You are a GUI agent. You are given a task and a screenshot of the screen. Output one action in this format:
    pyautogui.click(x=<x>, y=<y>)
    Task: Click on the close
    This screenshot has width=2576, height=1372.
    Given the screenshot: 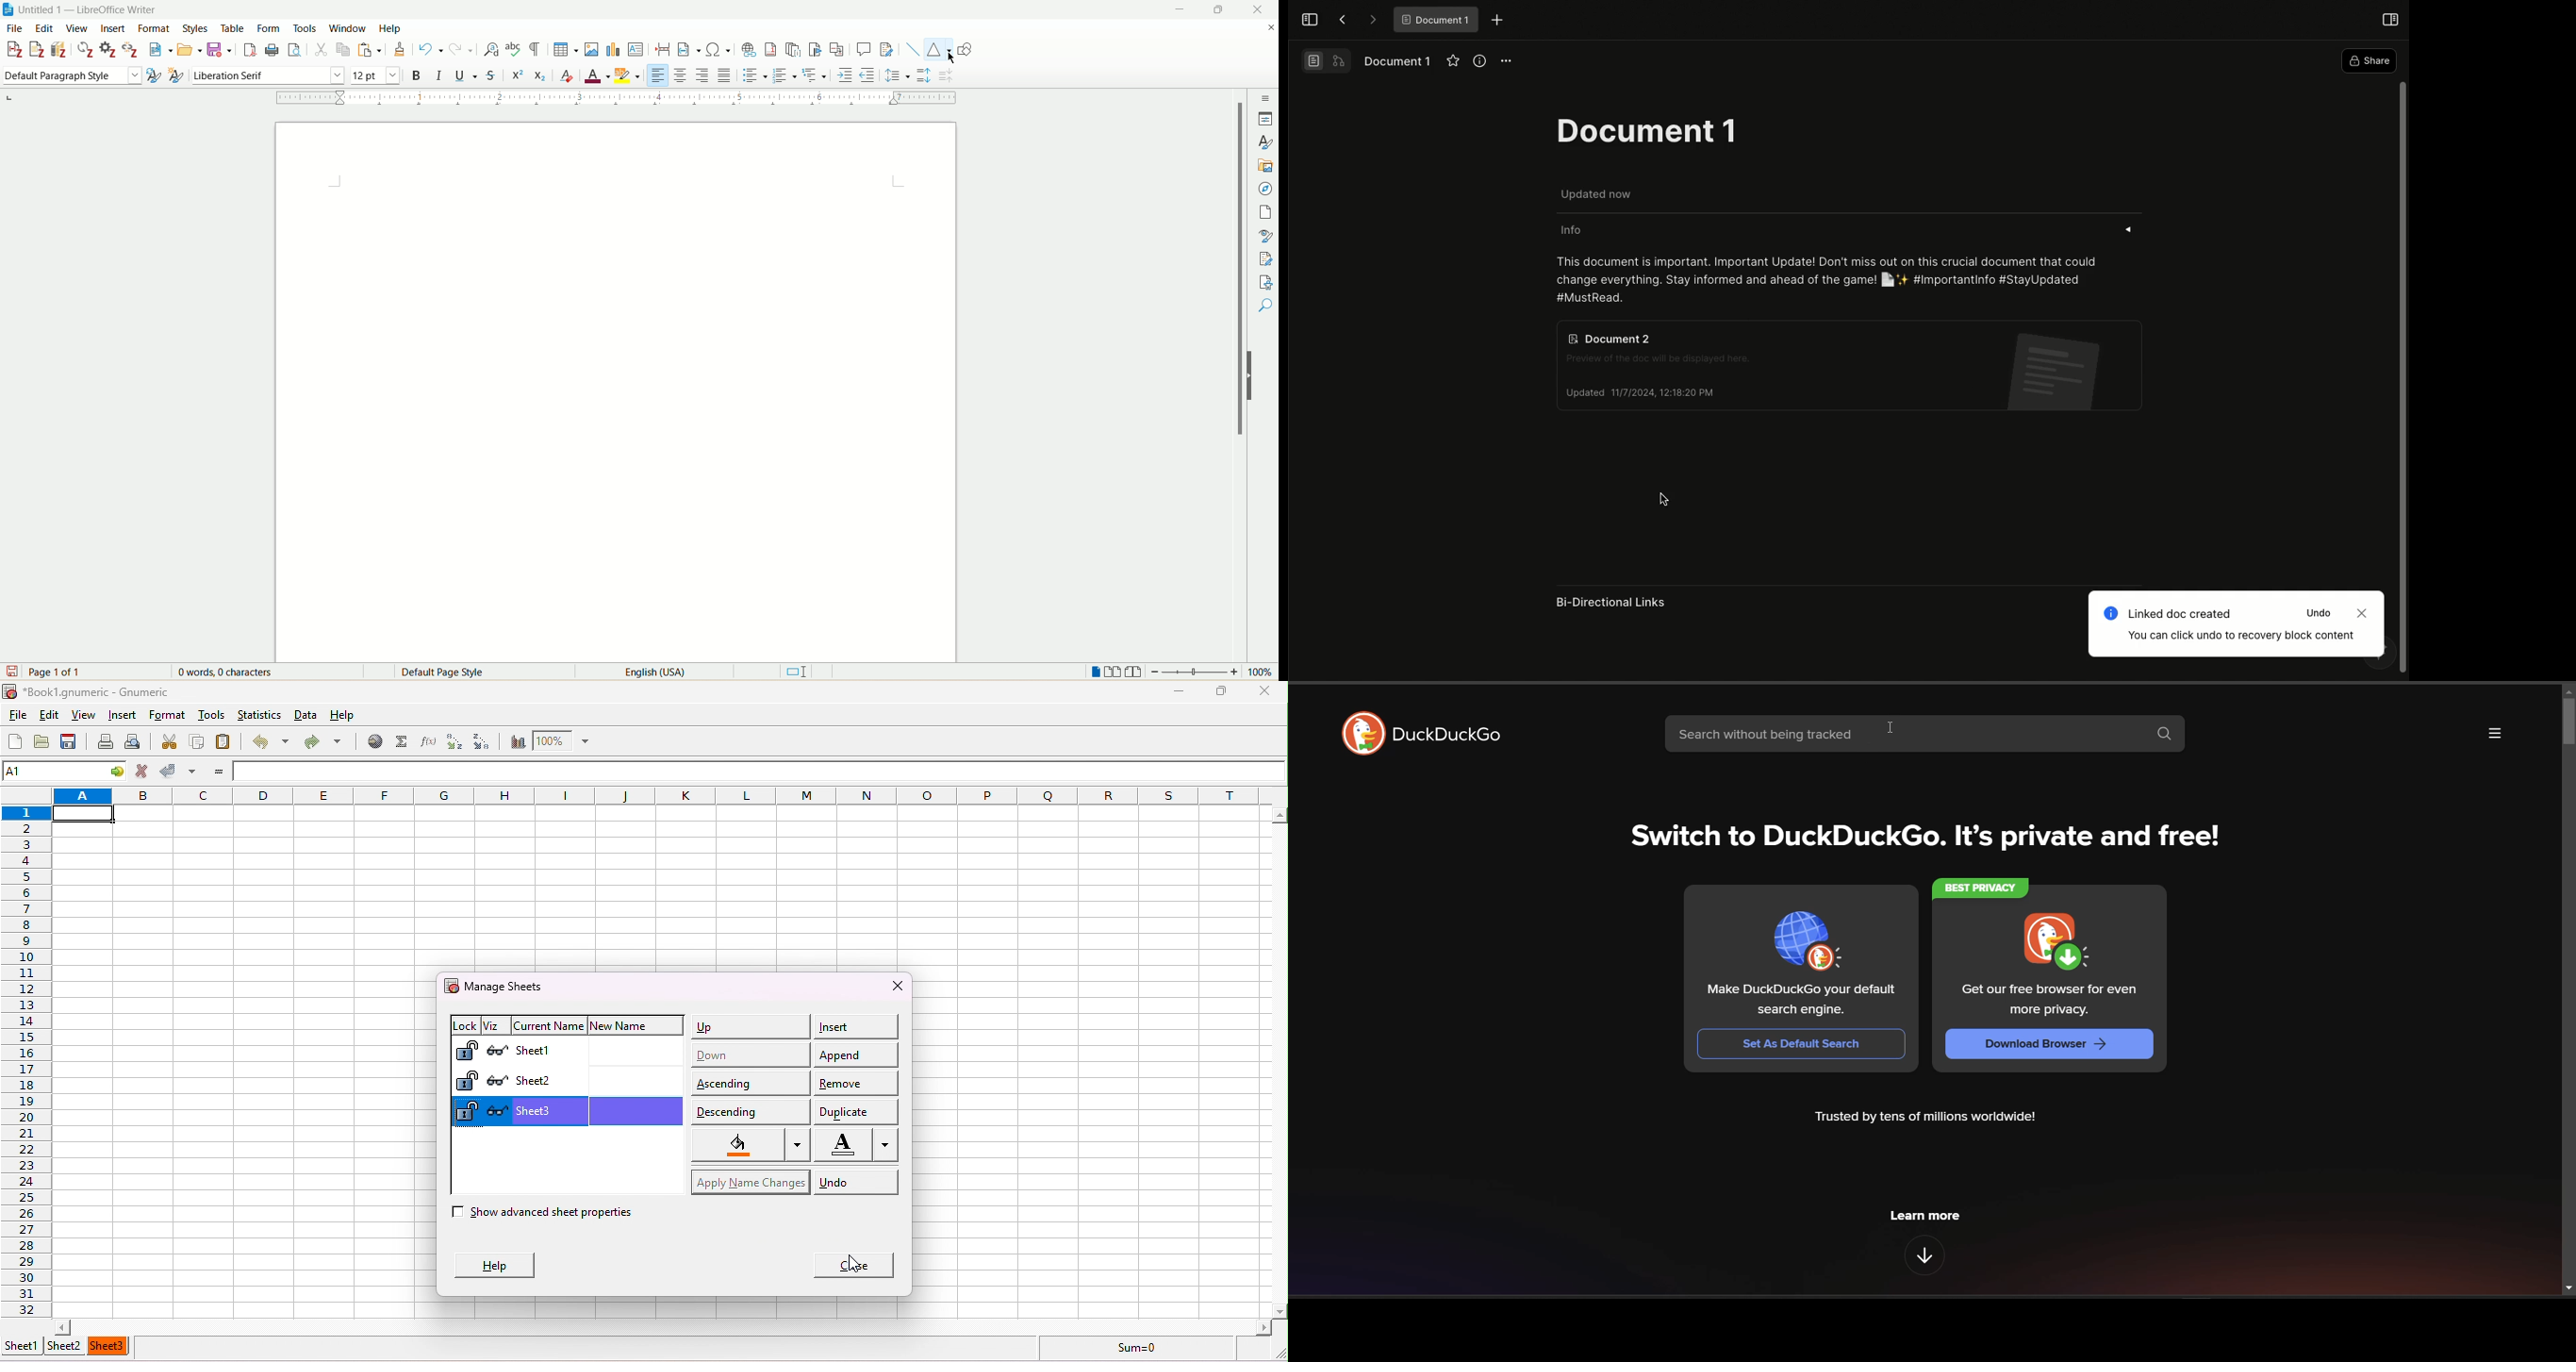 What is the action you would take?
    pyautogui.click(x=1271, y=689)
    